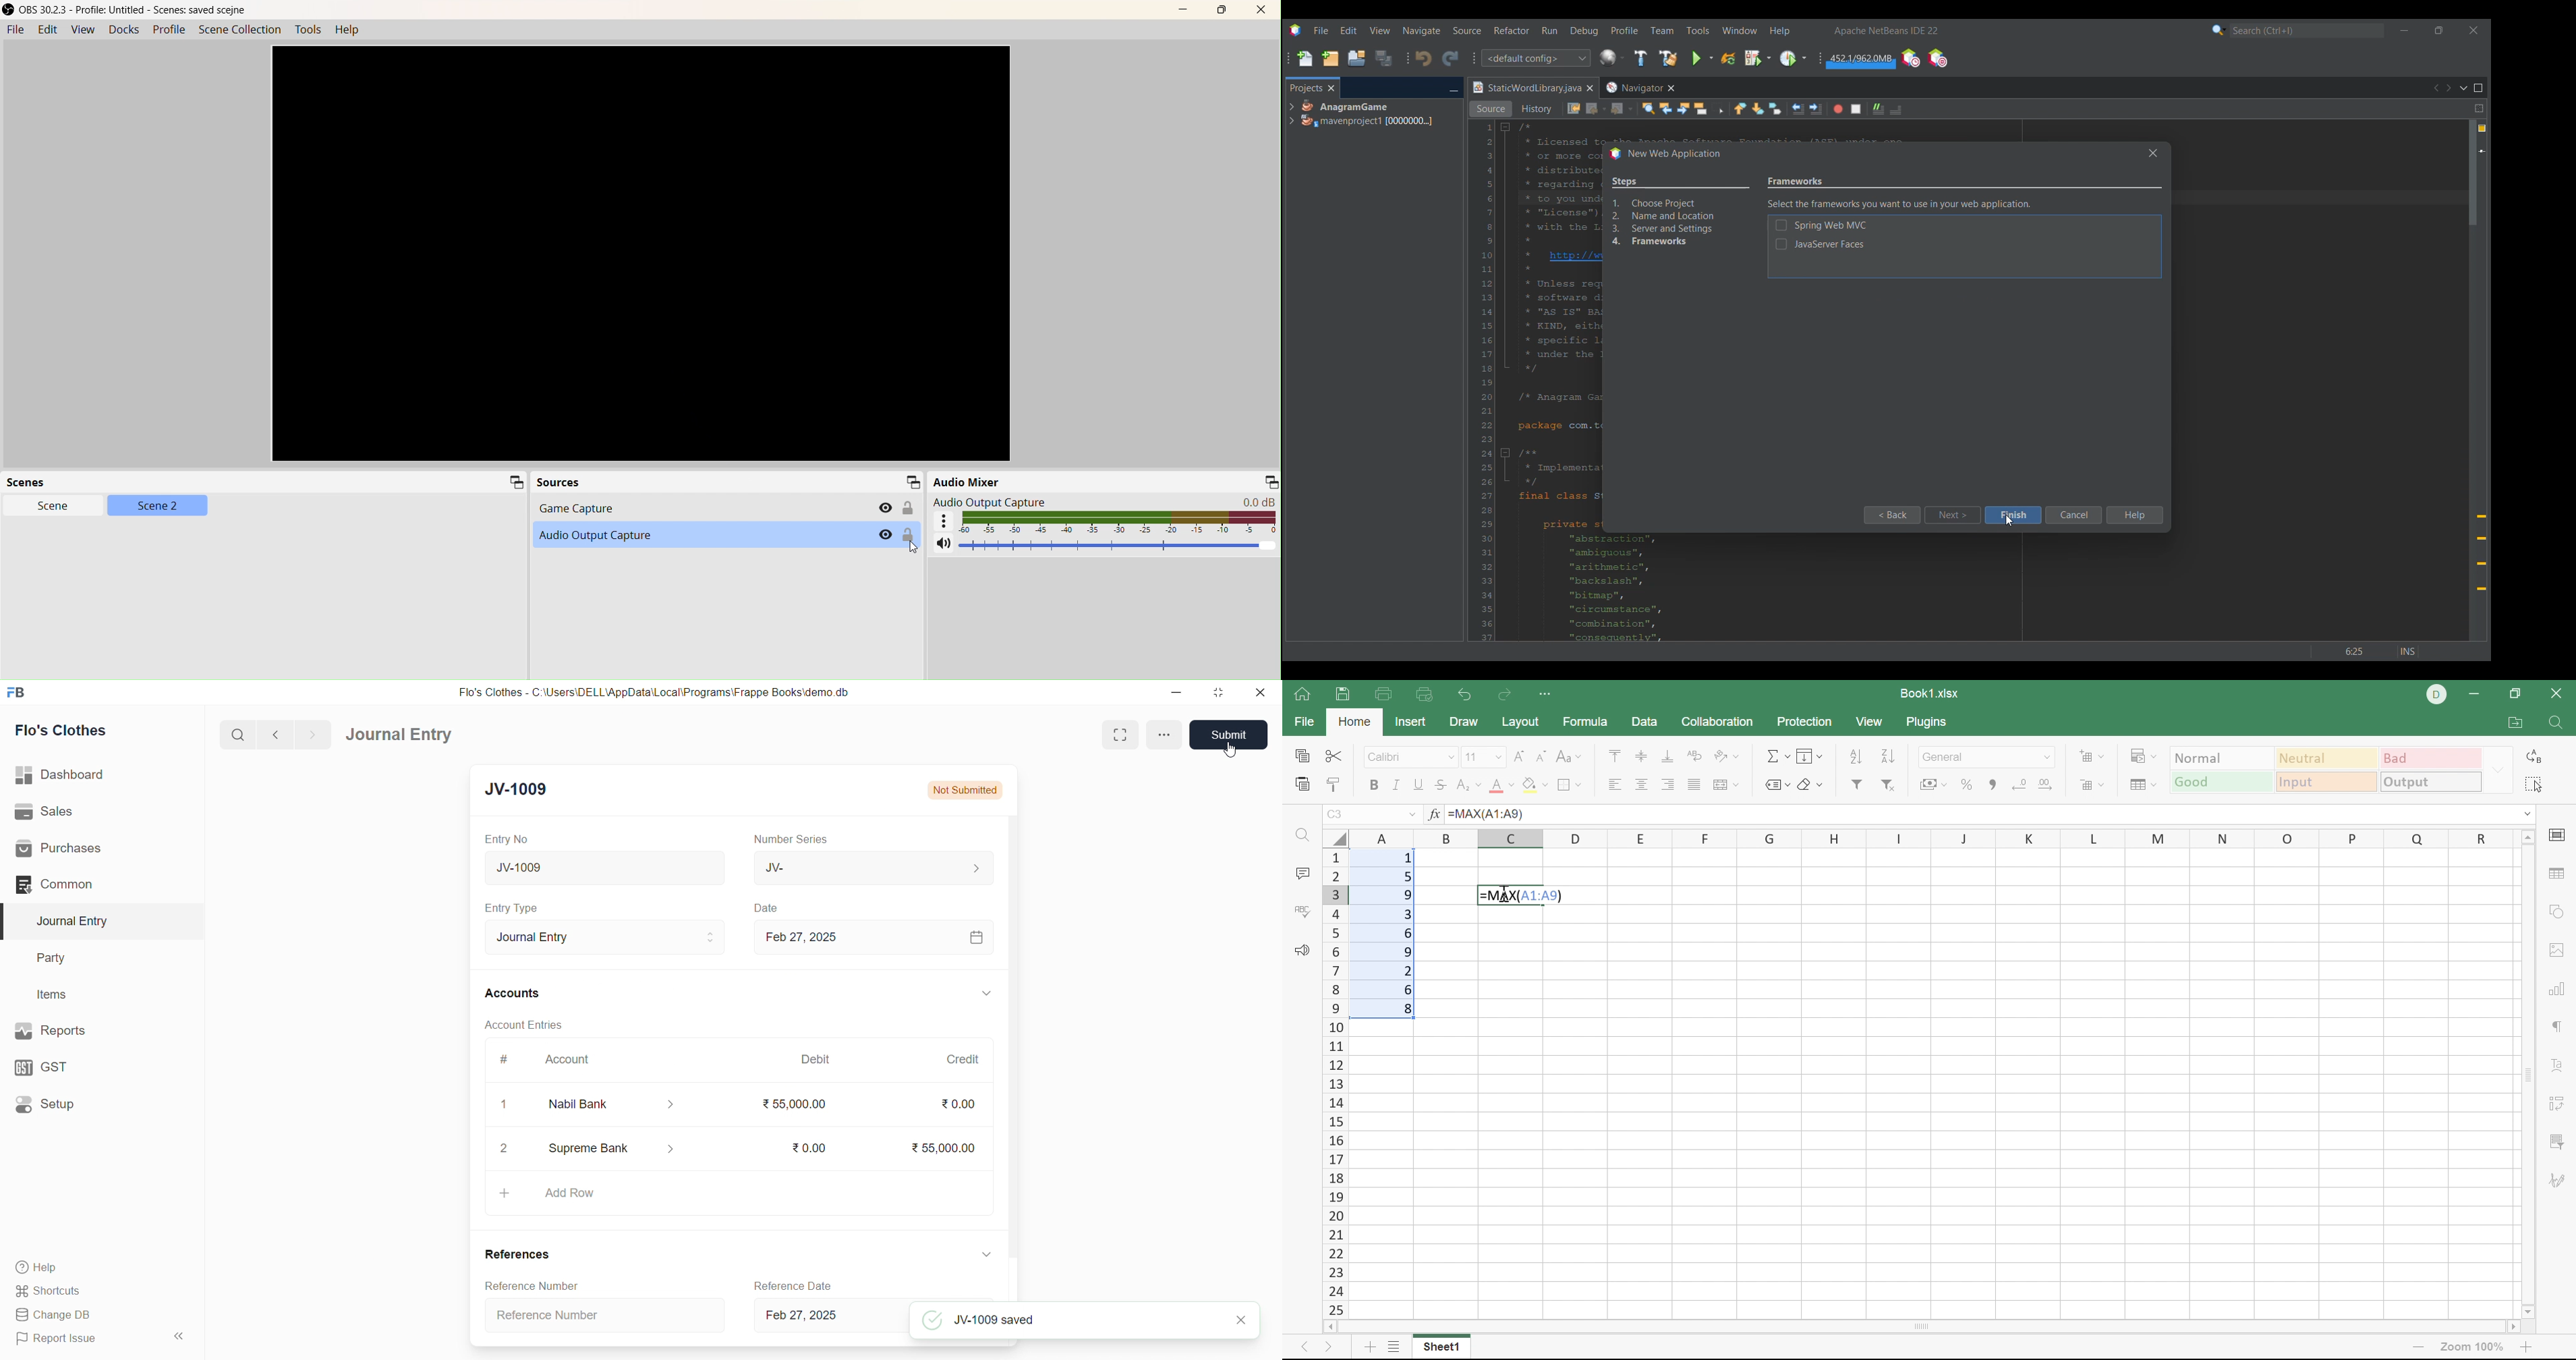  What do you see at coordinates (654, 691) in the screenshot?
I see `Flo's Clothes - C:\Users\DELL\AppData\Local\Programs\Frappe Books\demo.db` at bounding box center [654, 691].